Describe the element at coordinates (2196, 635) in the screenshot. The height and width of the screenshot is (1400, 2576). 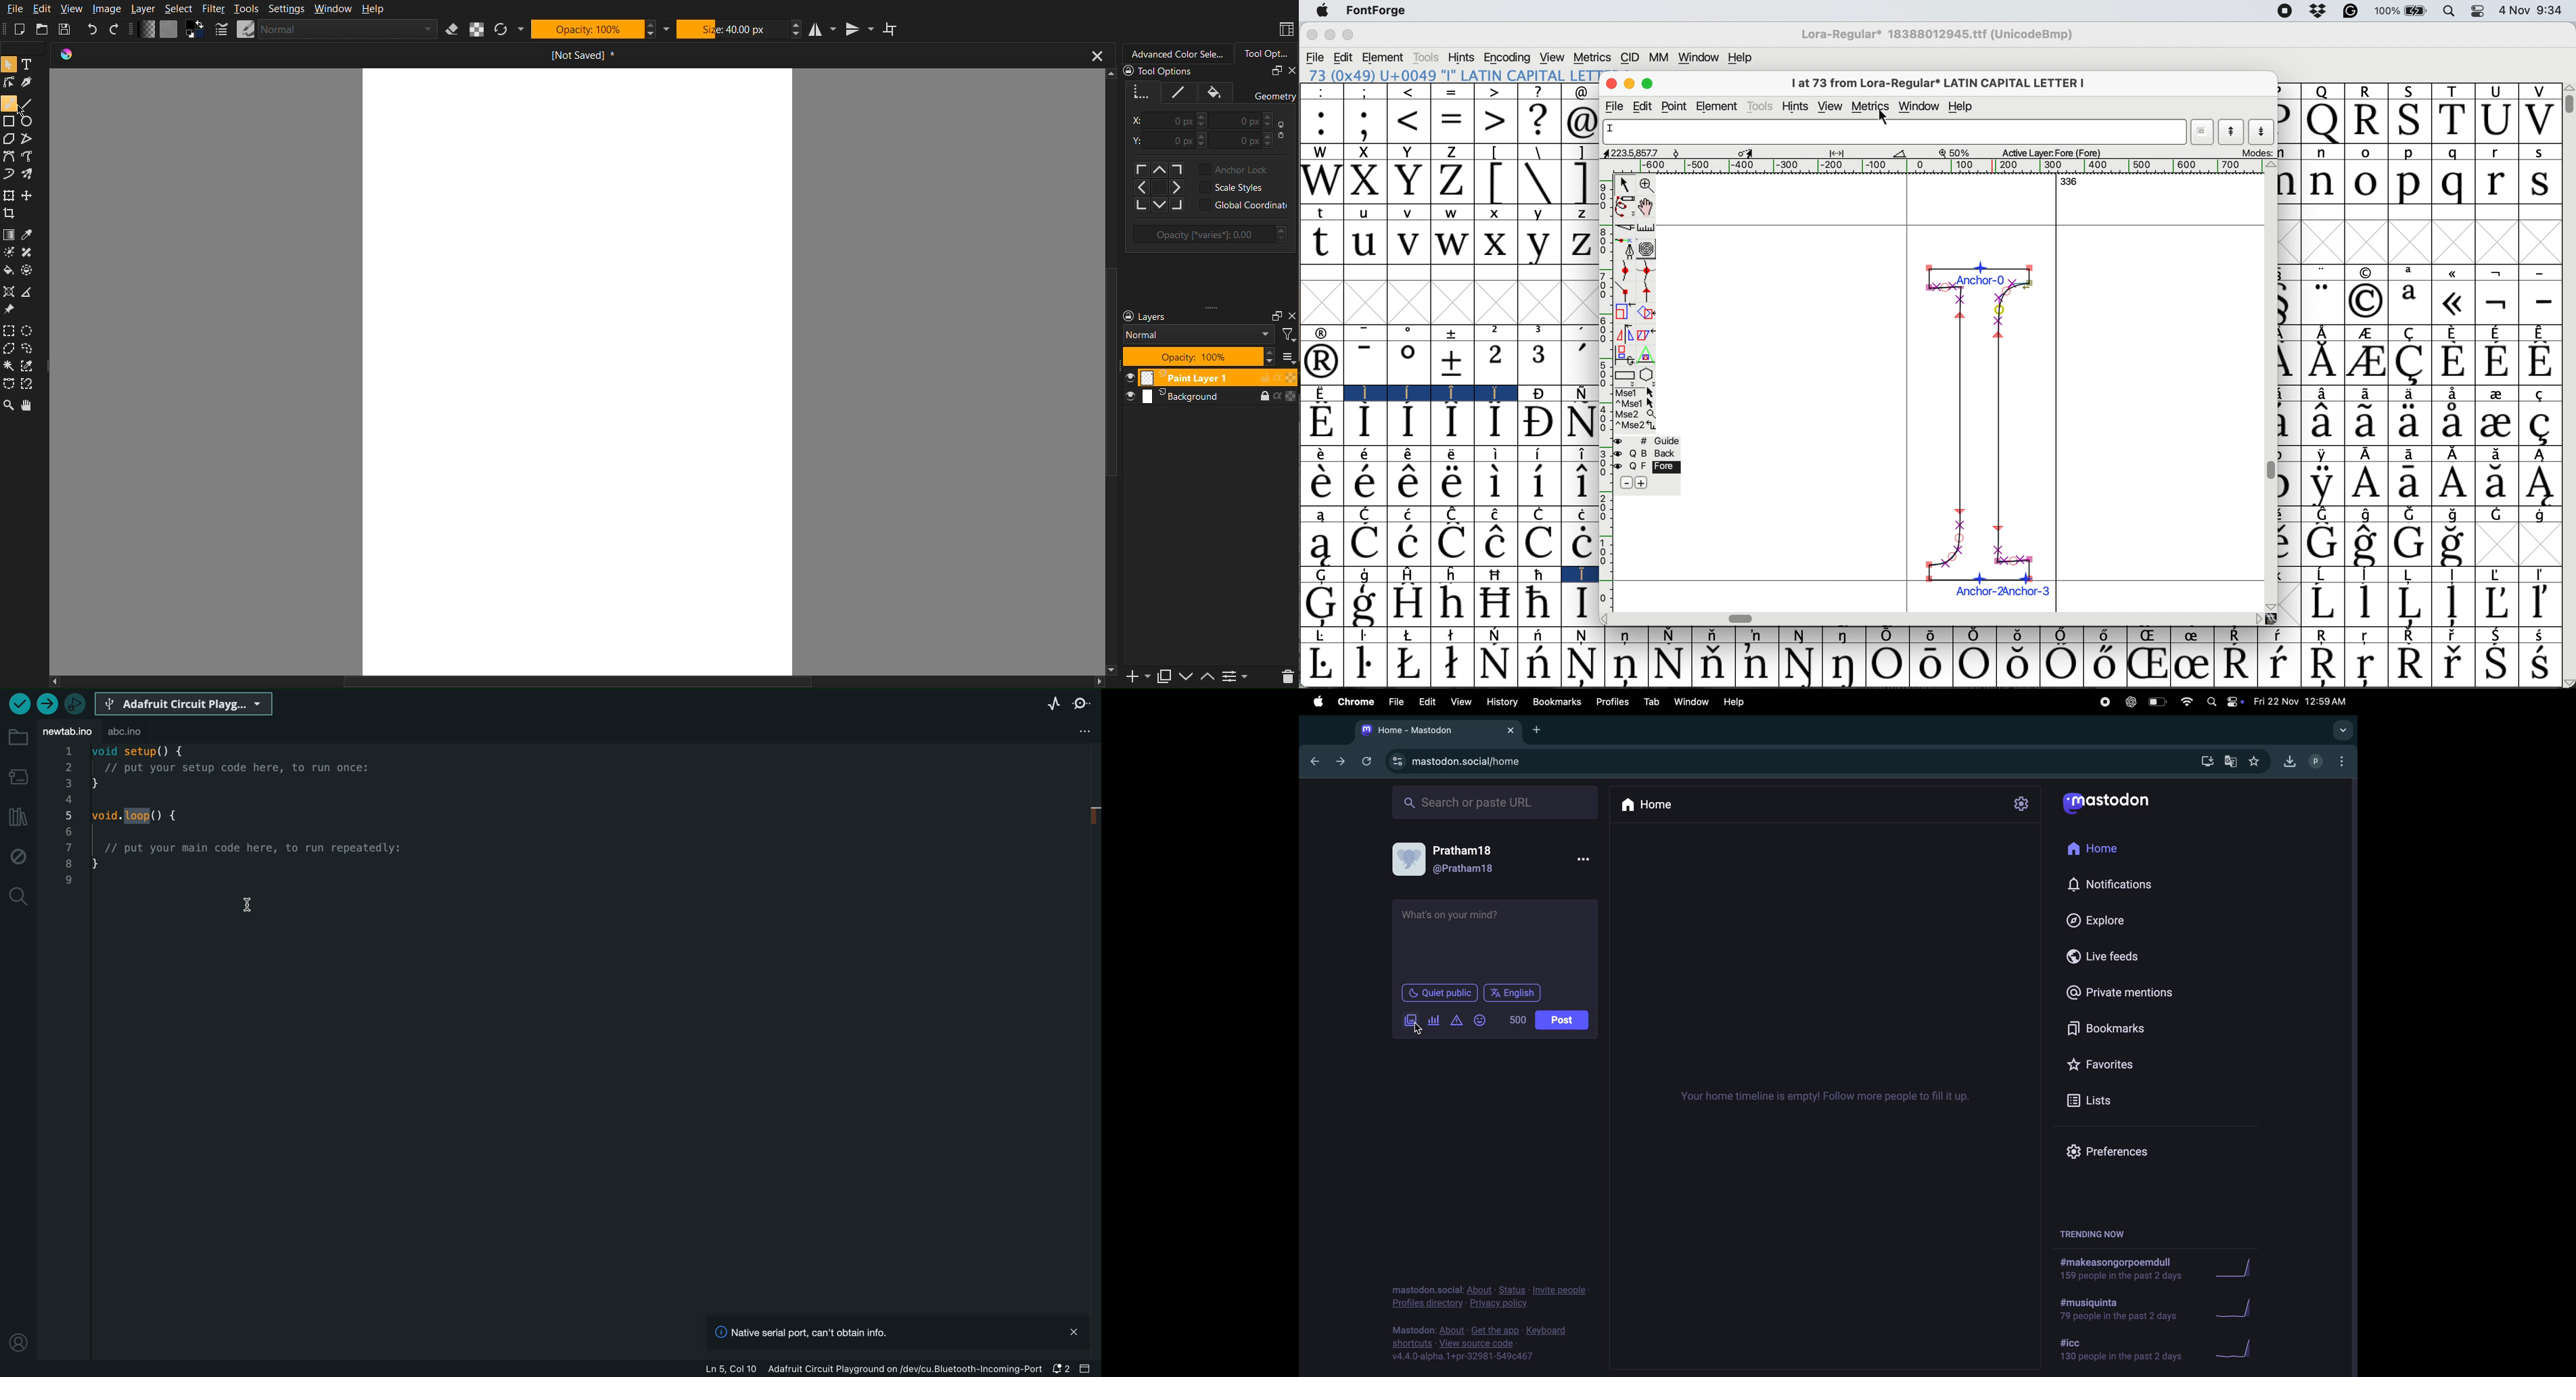
I see `Symbol` at that location.